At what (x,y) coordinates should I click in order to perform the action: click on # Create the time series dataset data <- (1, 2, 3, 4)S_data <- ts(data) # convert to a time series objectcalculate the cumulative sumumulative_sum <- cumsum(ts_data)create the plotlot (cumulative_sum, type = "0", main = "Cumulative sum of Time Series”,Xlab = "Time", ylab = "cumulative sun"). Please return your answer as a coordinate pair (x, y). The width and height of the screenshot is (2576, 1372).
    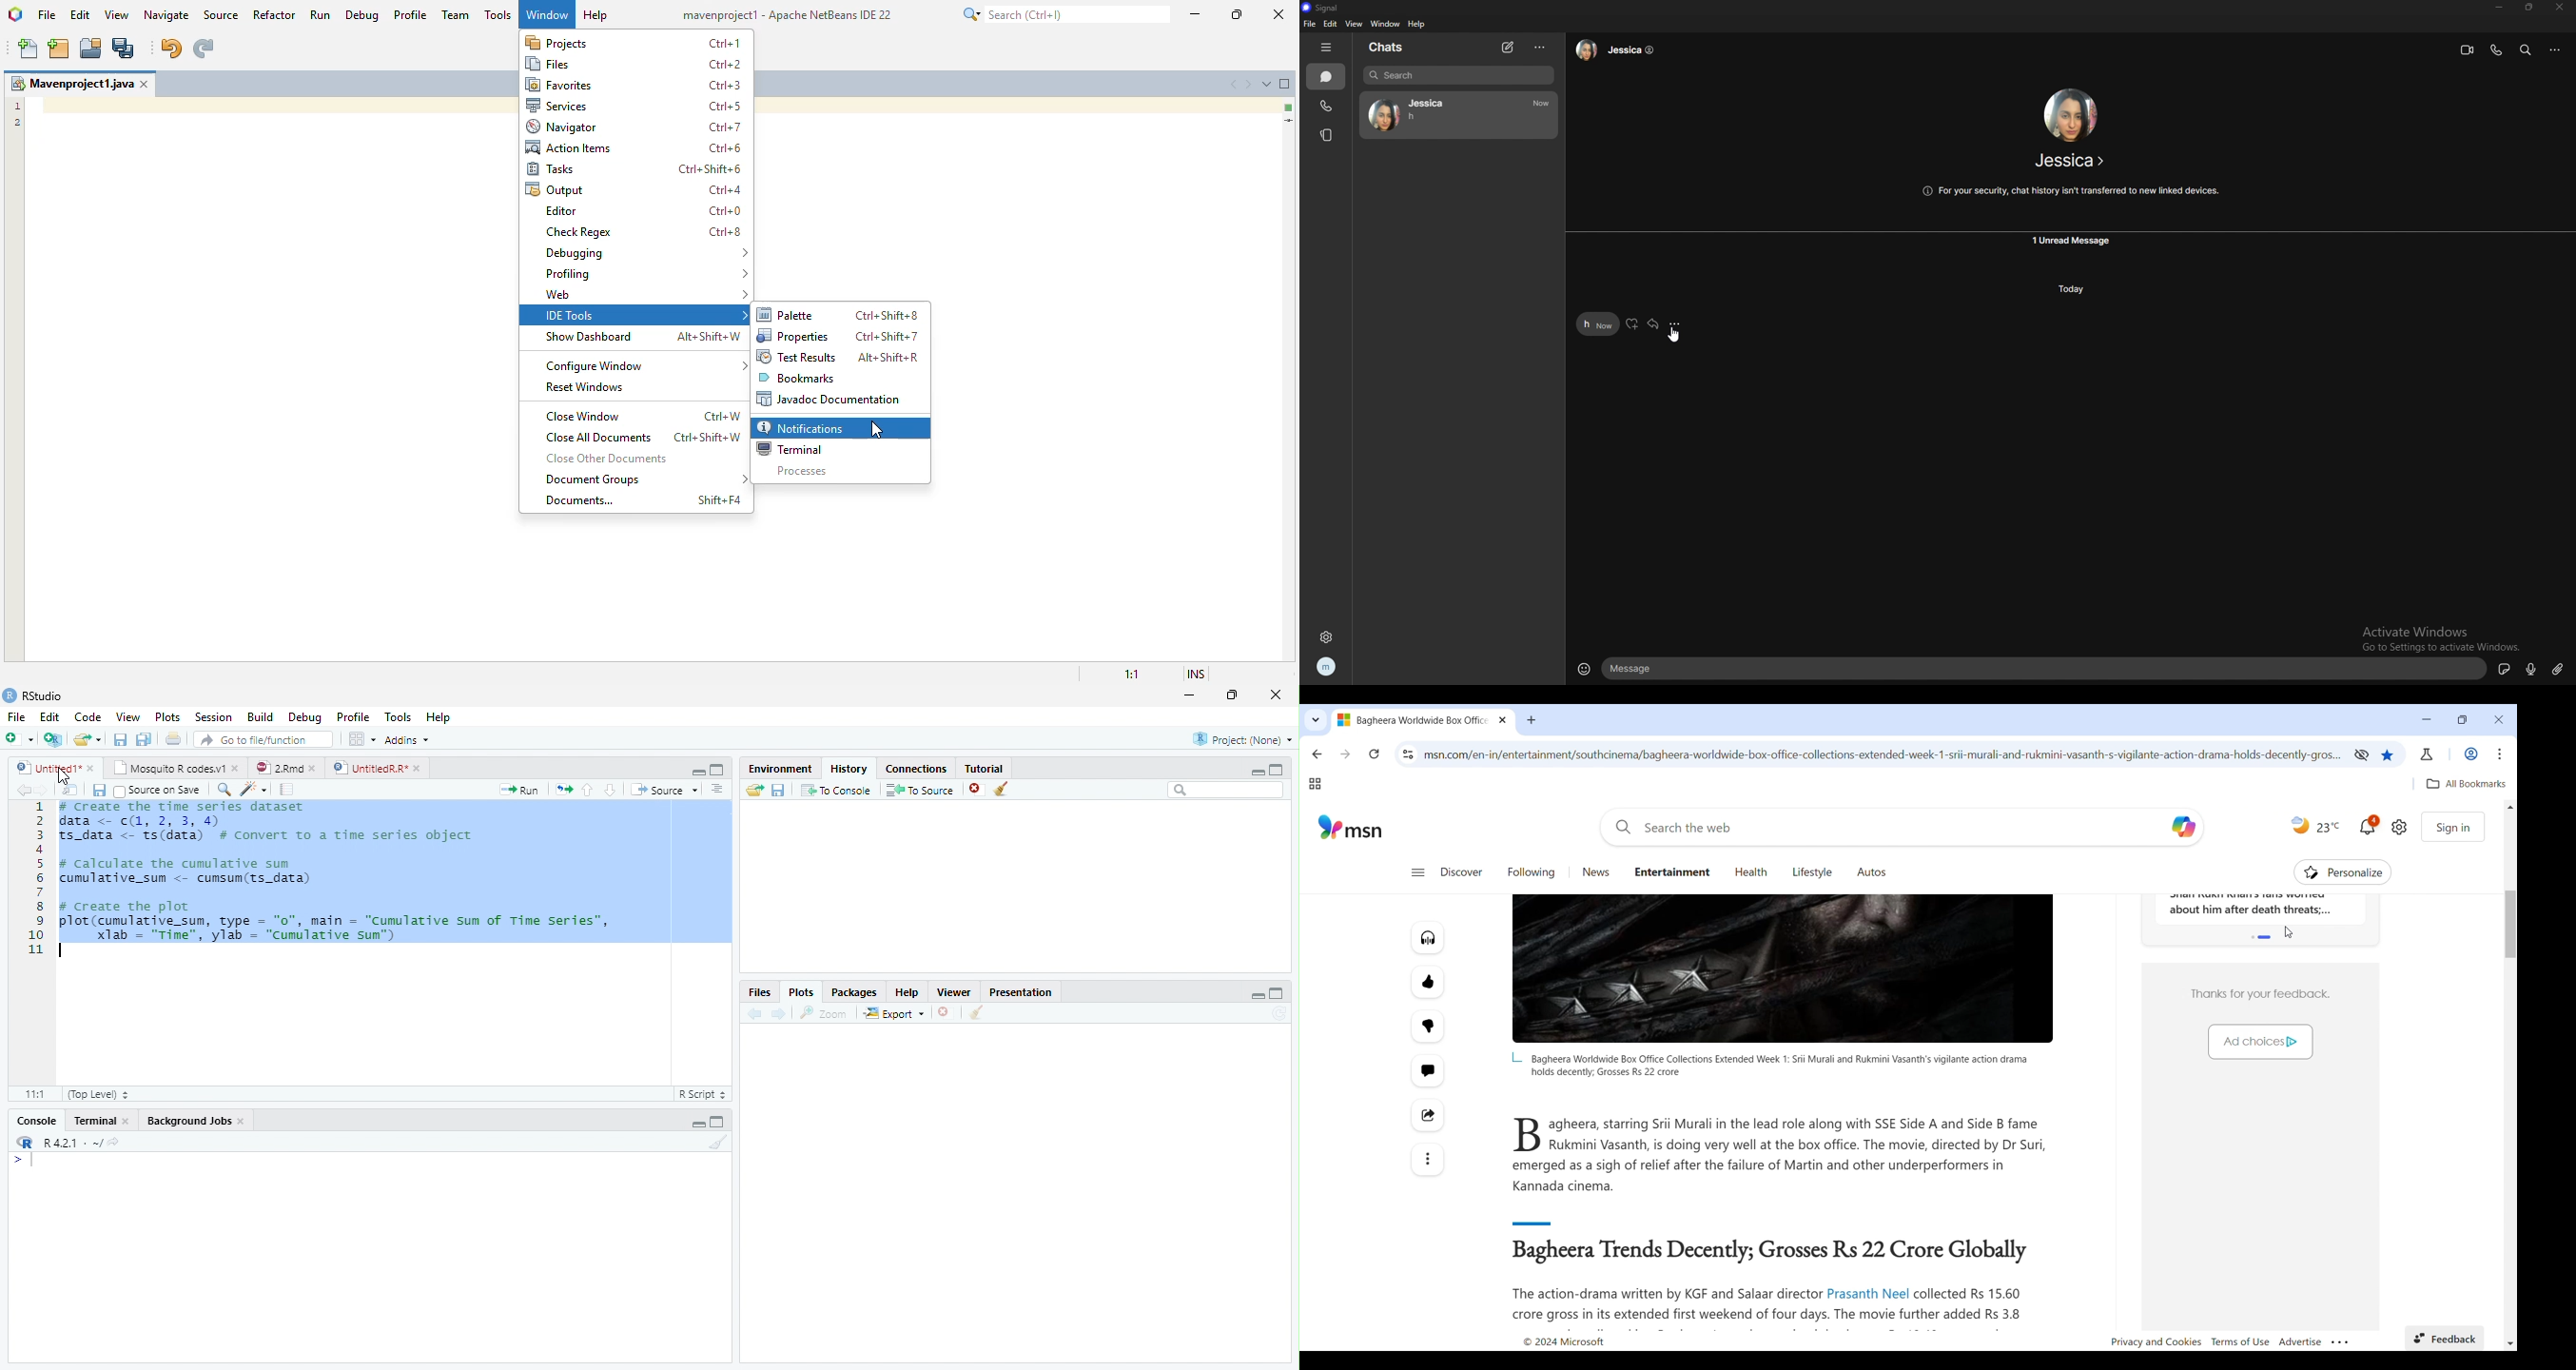
    Looking at the image, I should click on (344, 880).